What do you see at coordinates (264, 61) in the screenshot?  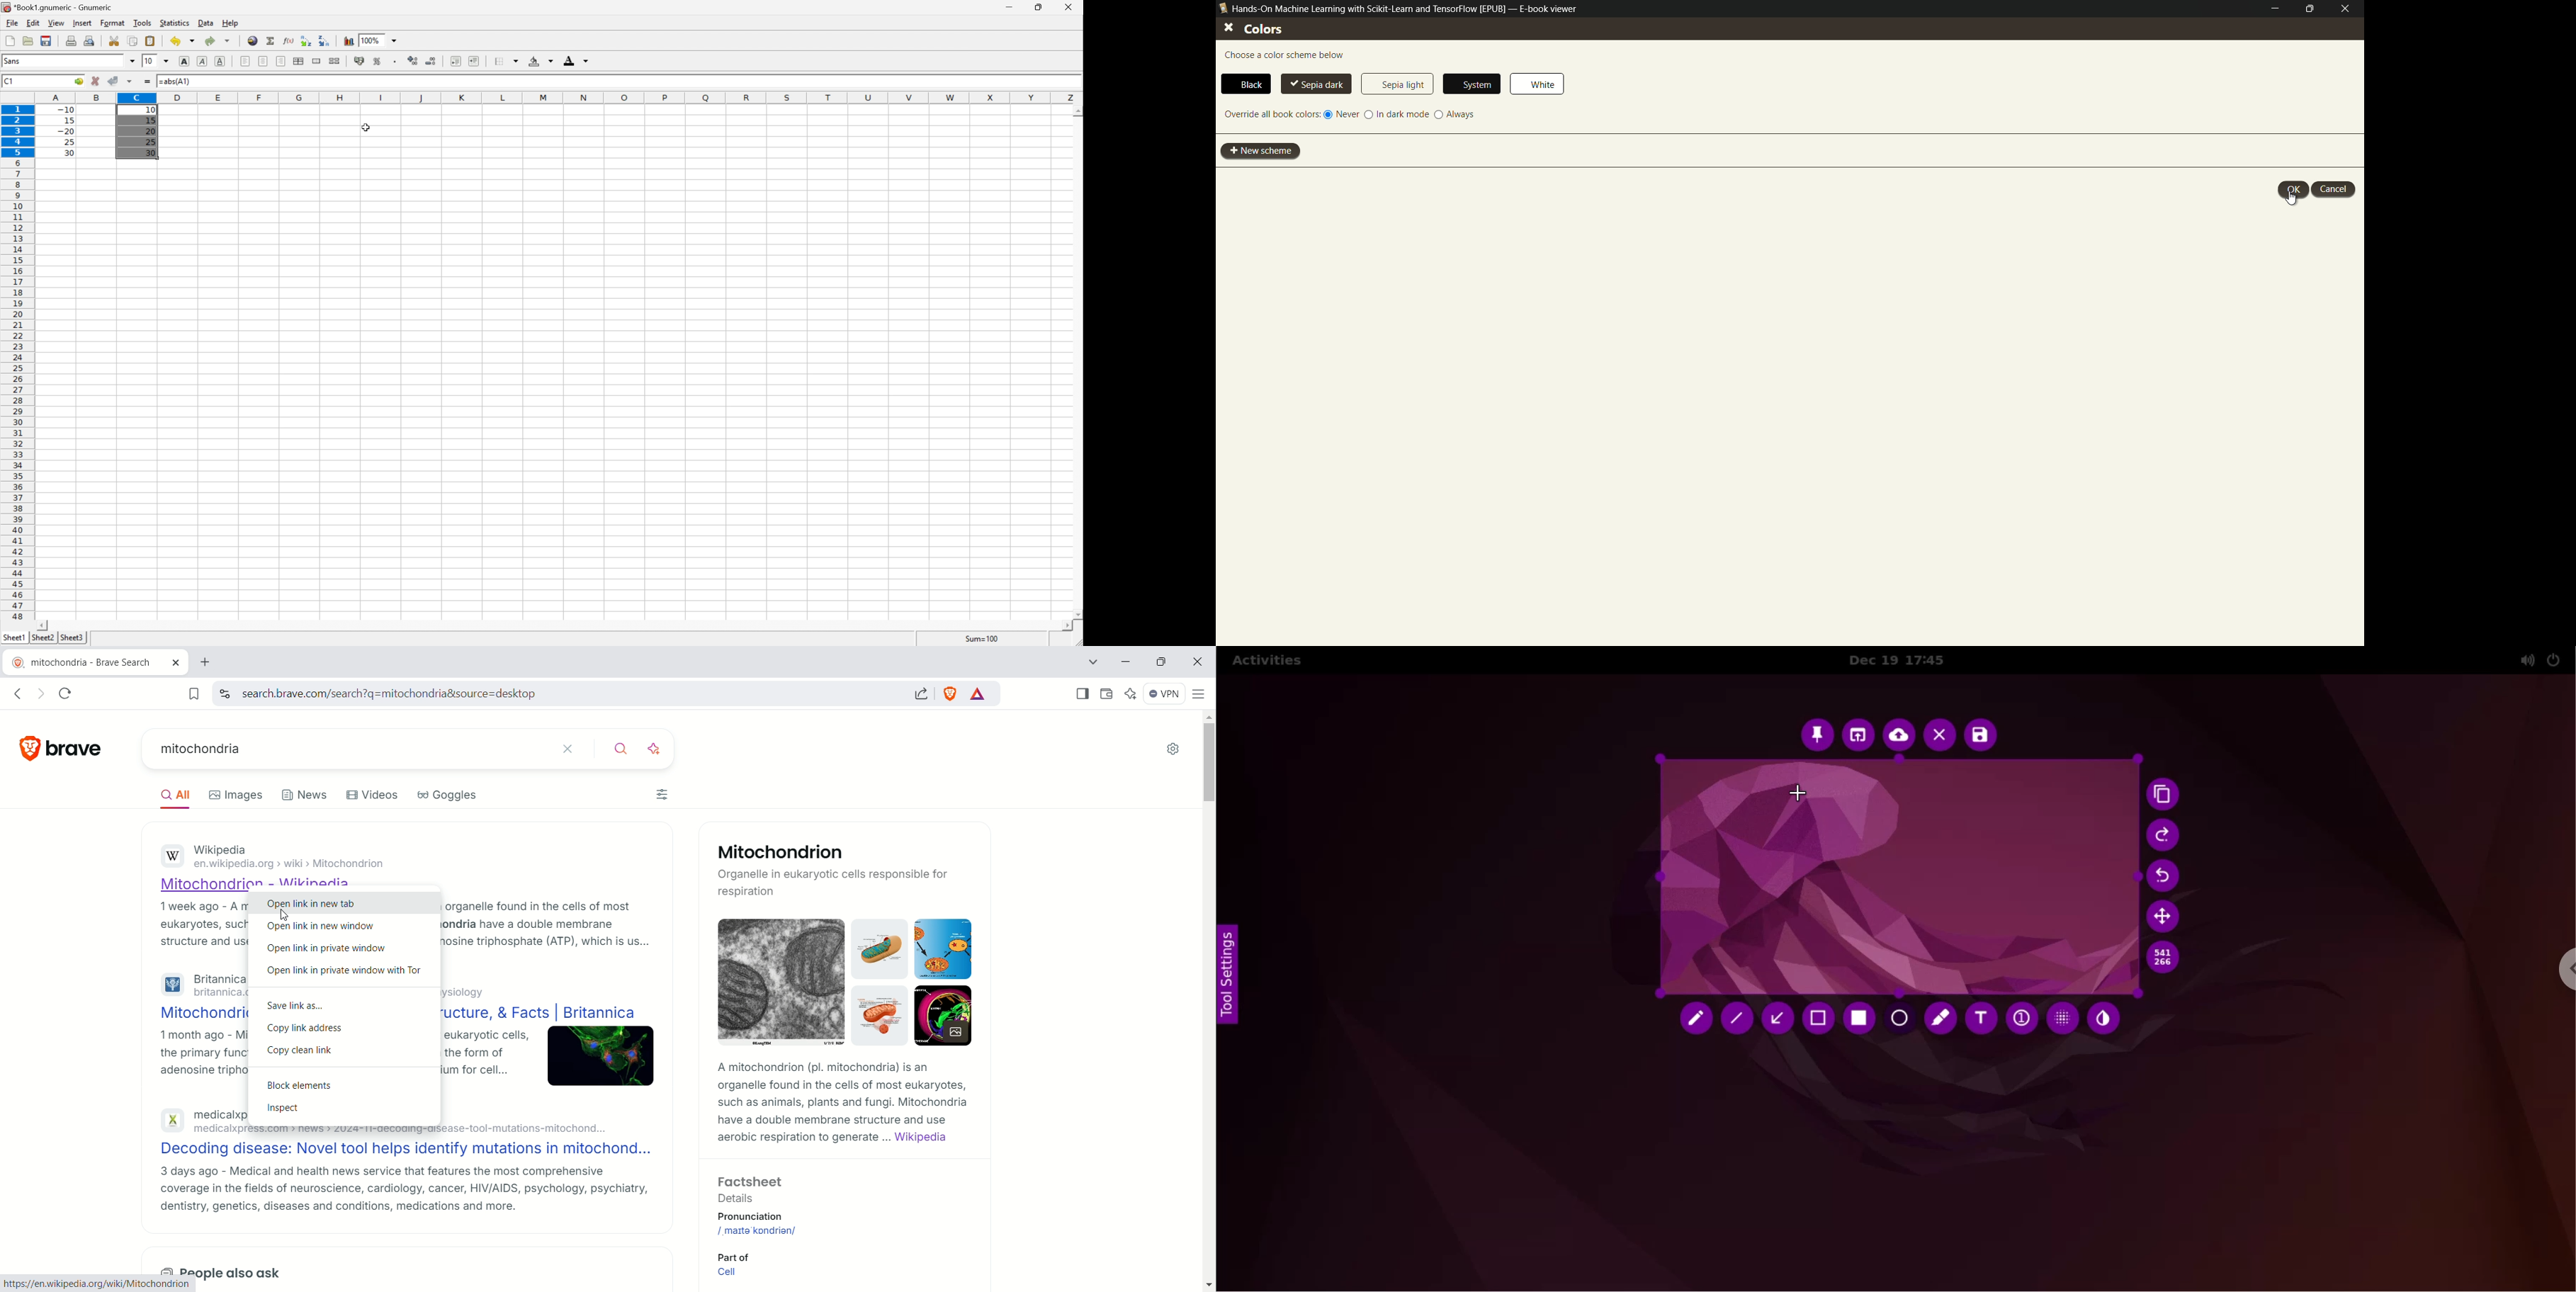 I see `center horizontally` at bounding box center [264, 61].